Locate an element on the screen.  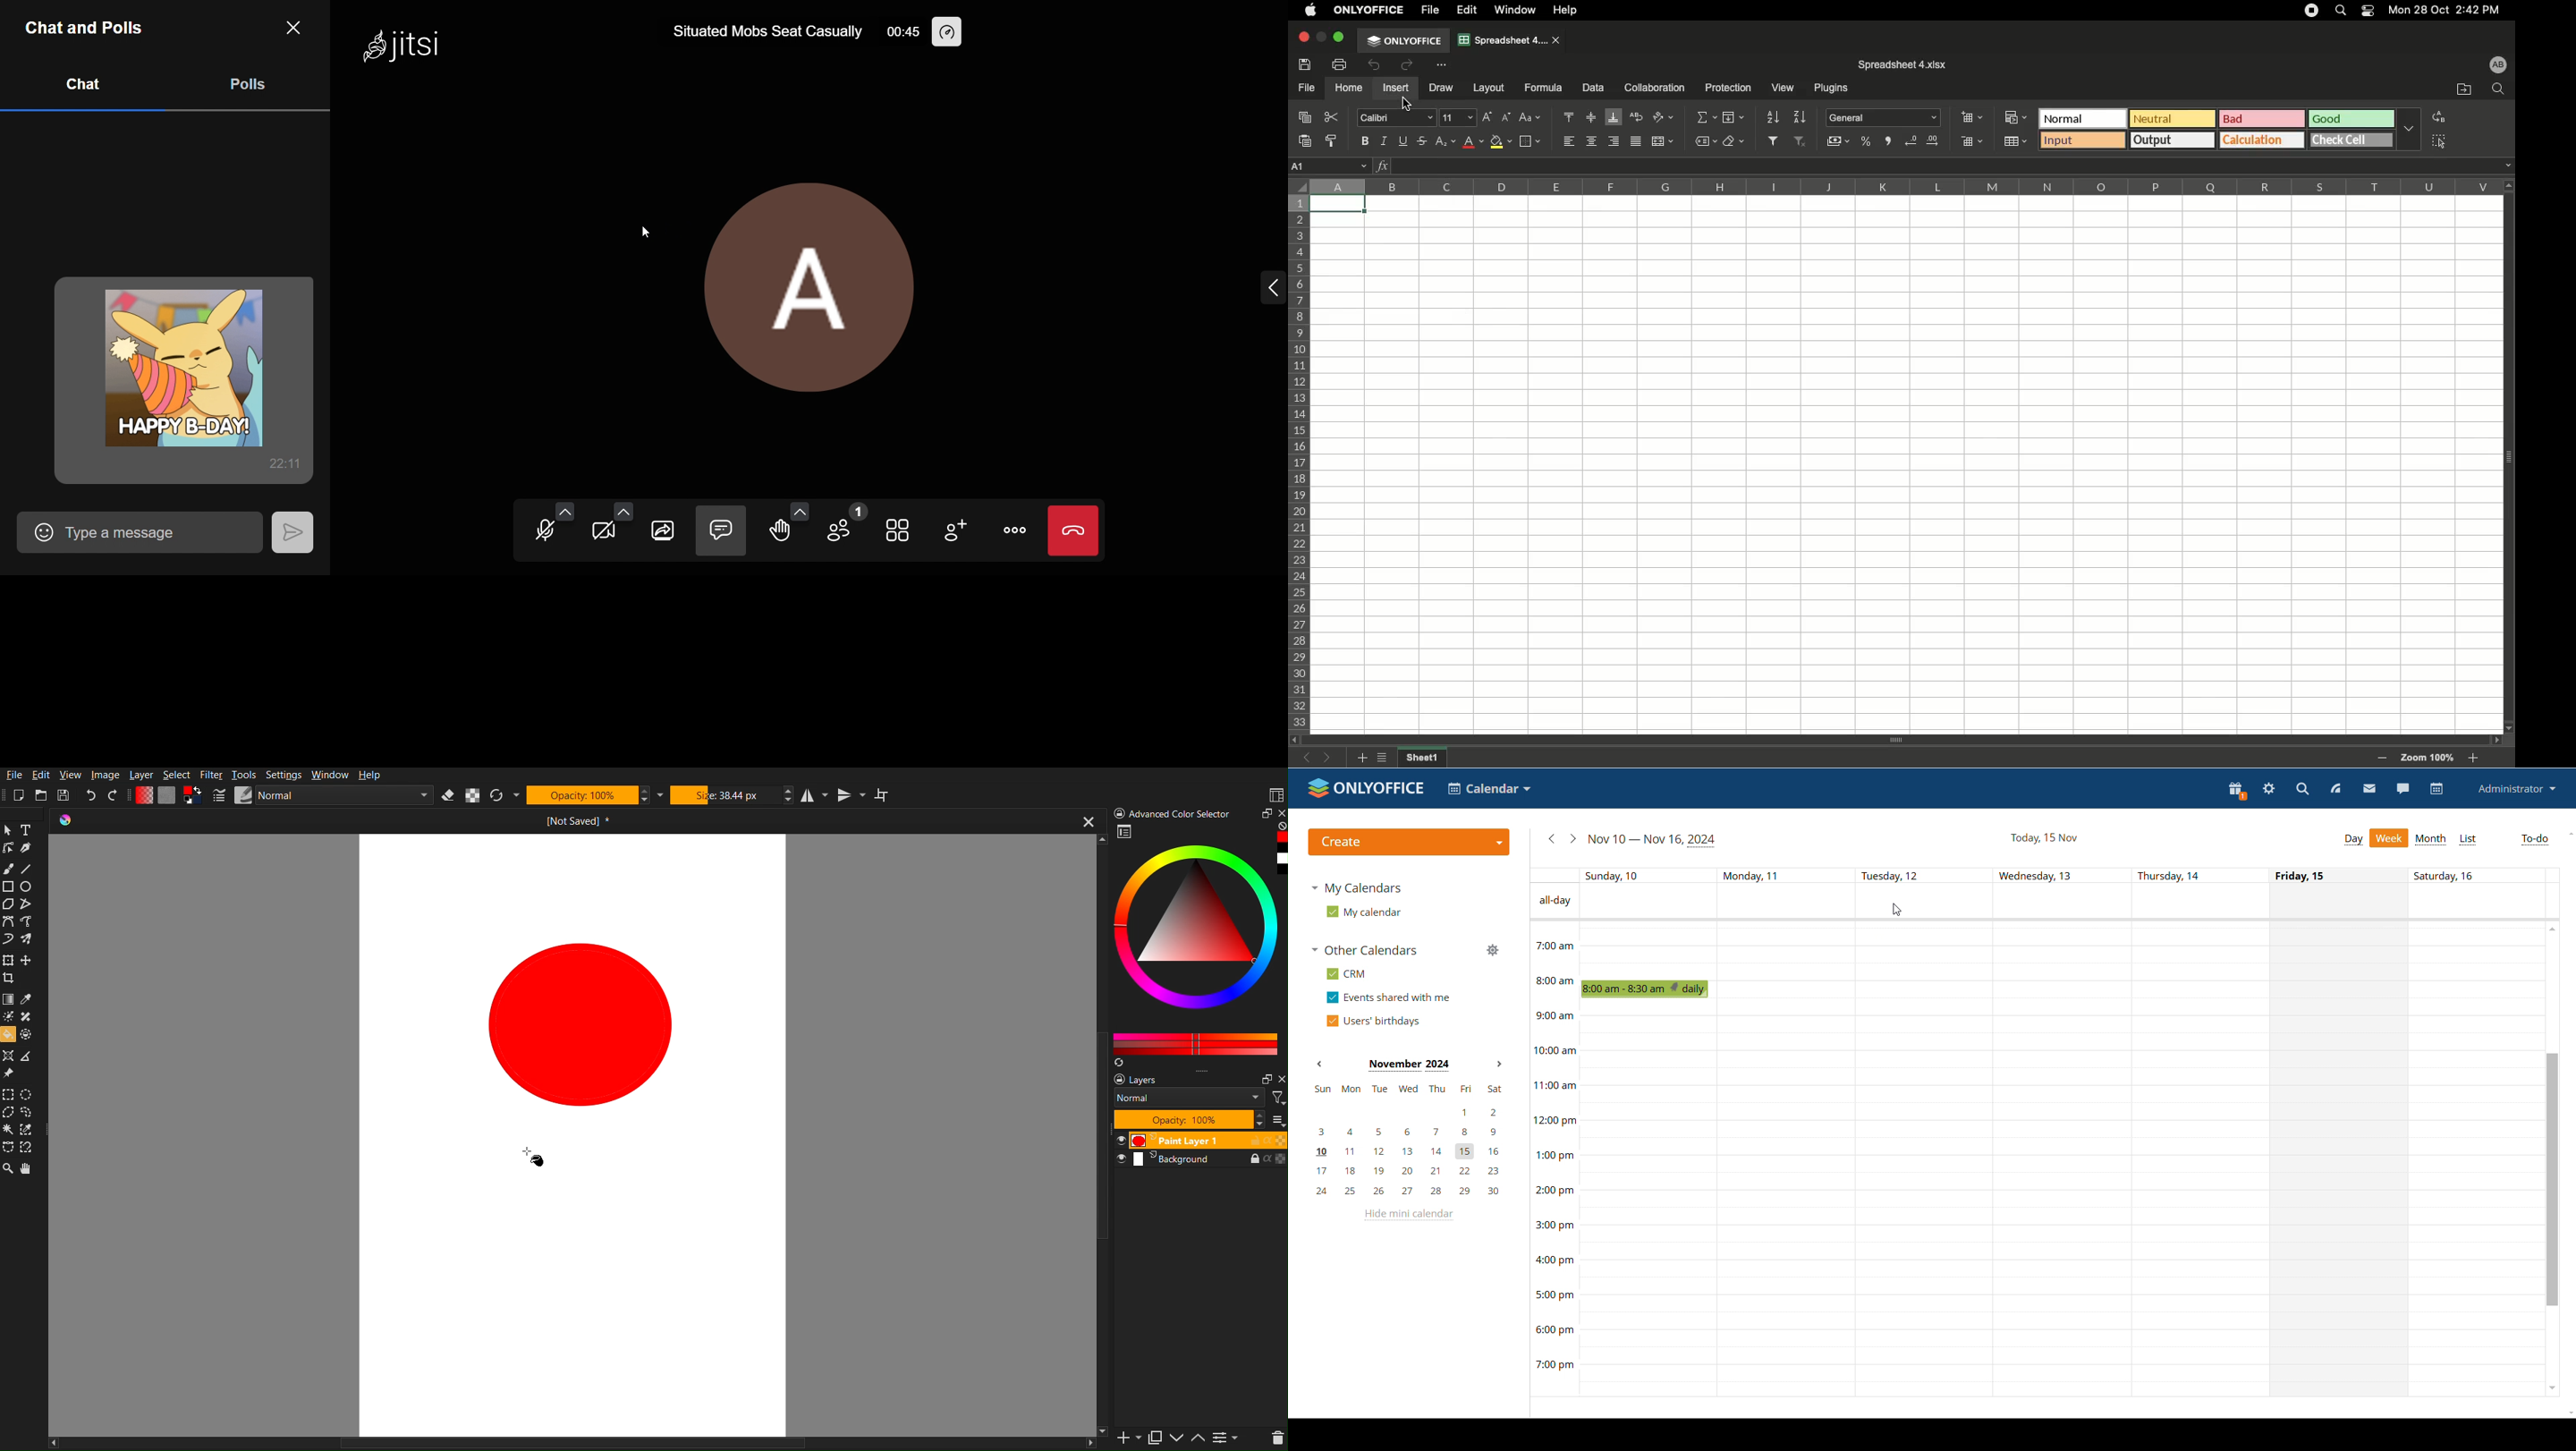
Vertical Mirror is located at coordinates (853, 795).